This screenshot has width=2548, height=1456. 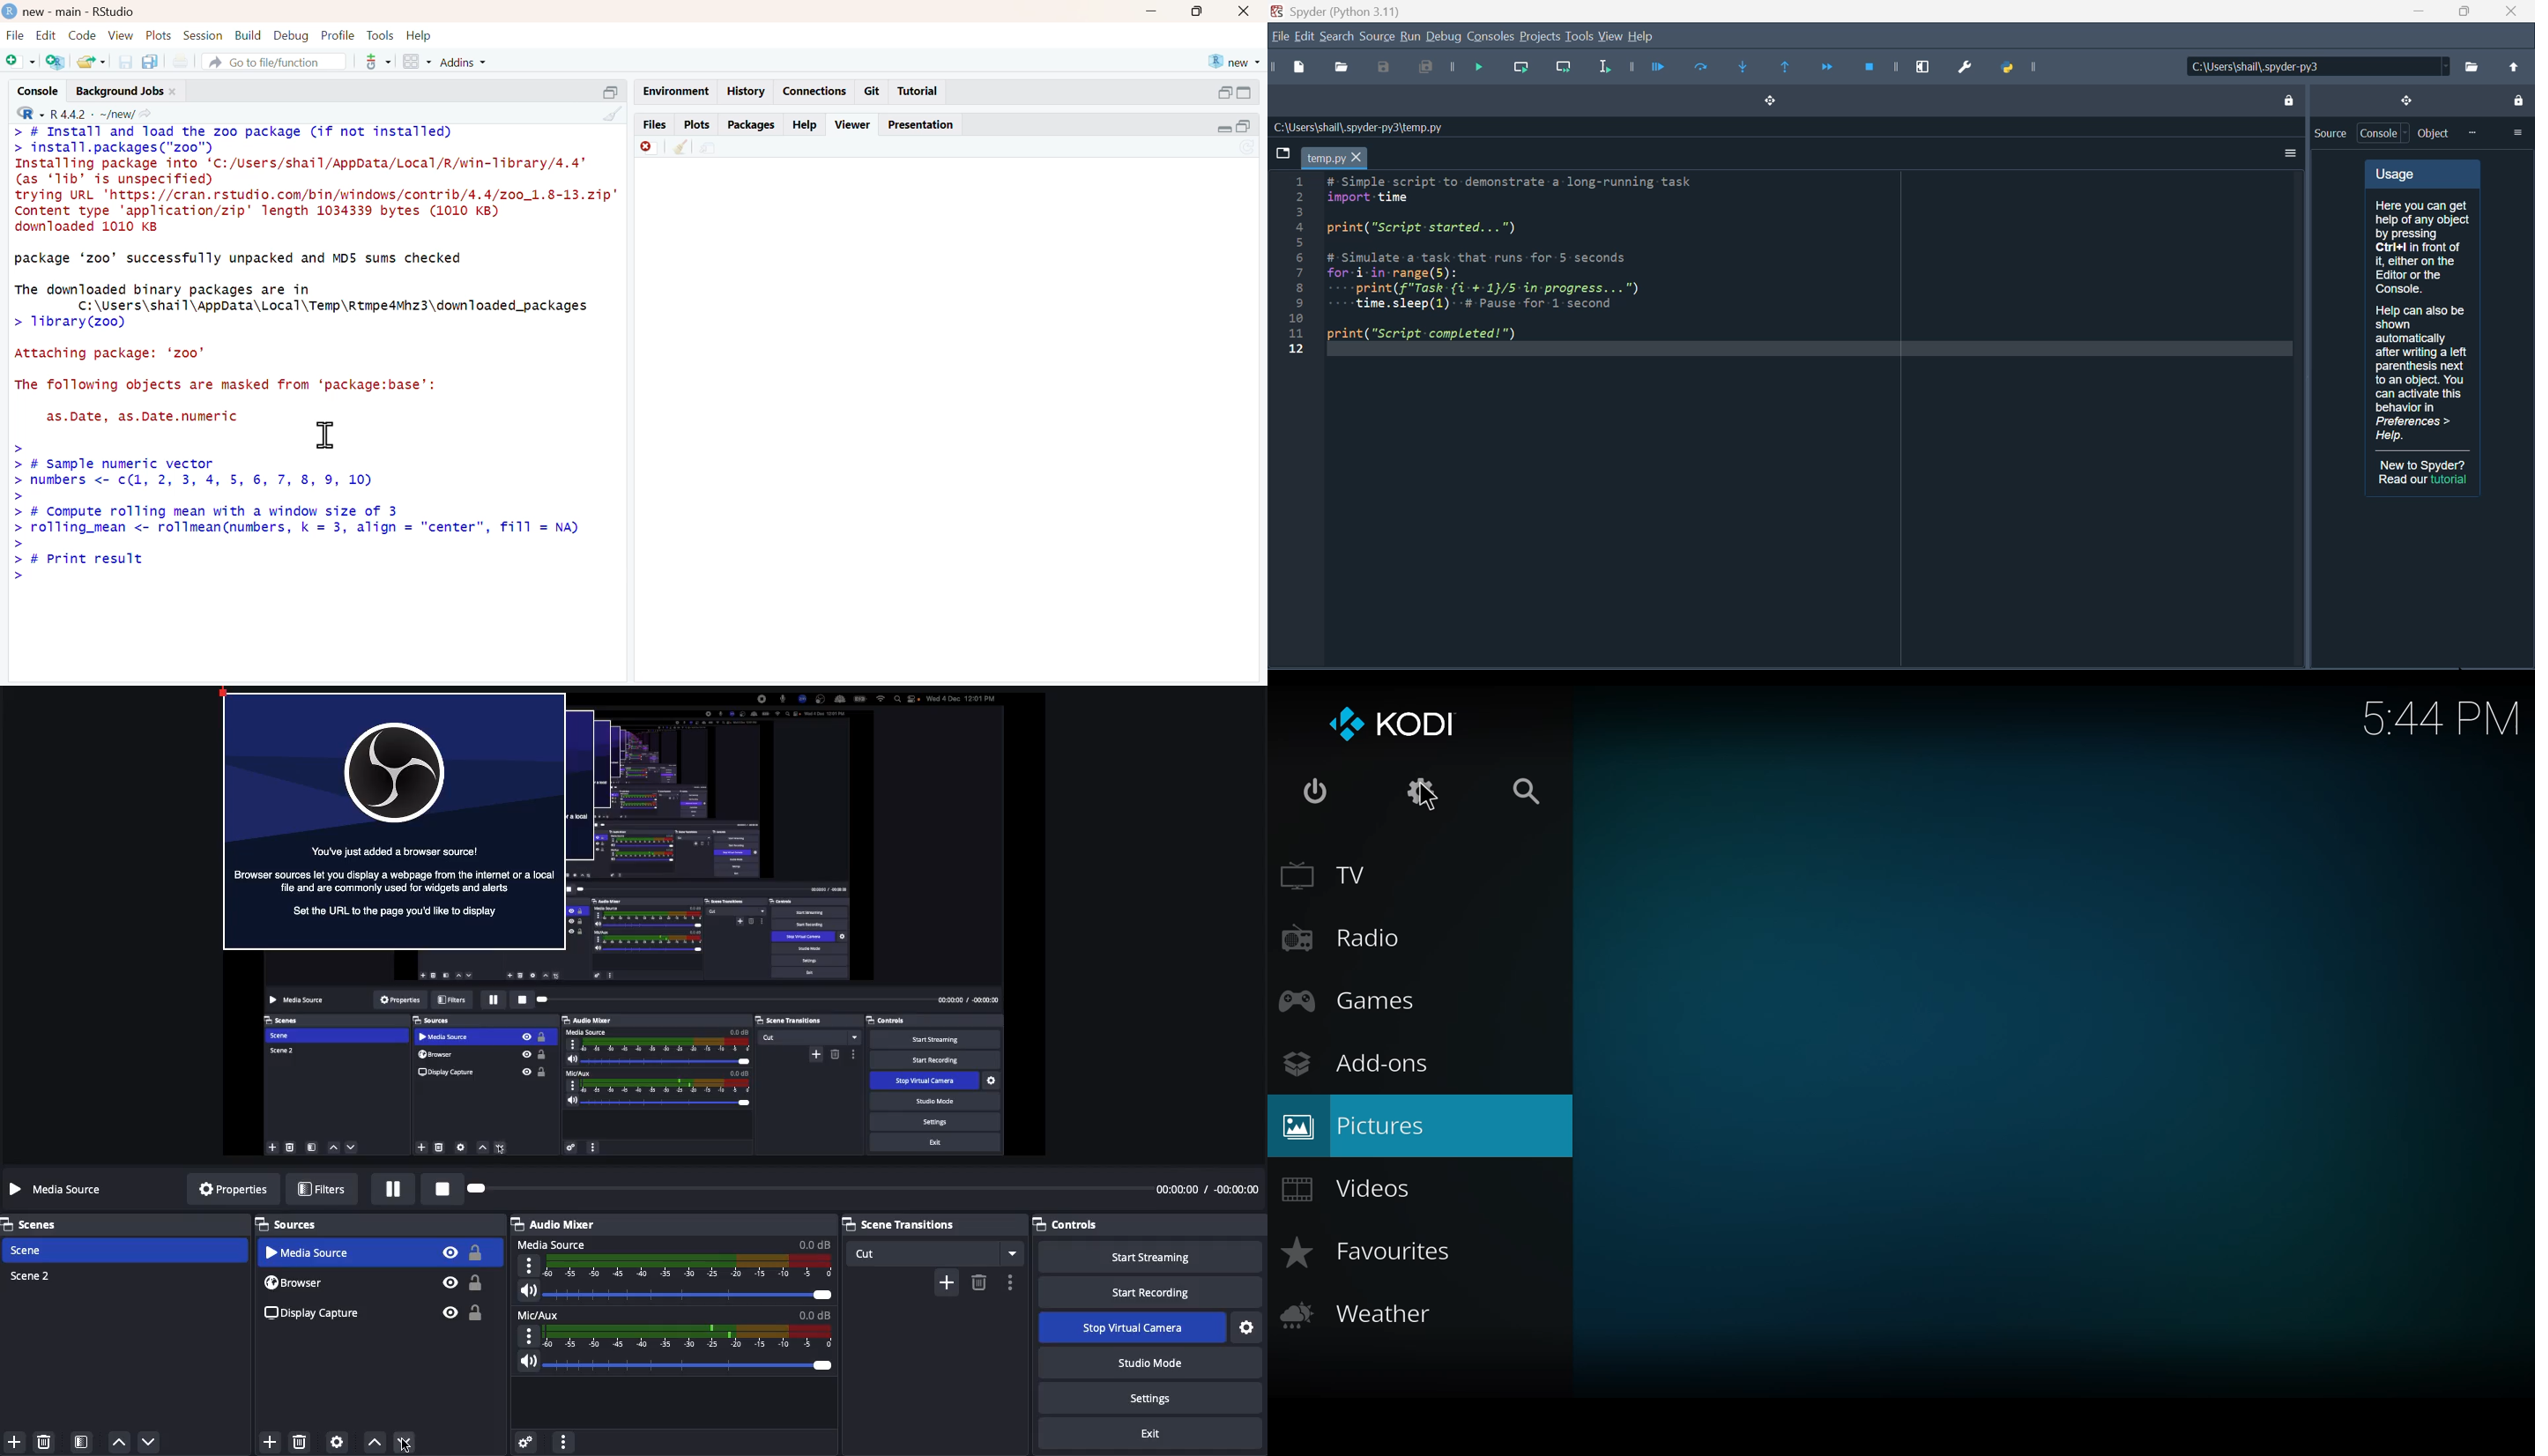 I want to click on C:\Users\shail\.spyder-py3\temp.py, so click(x=1357, y=127).